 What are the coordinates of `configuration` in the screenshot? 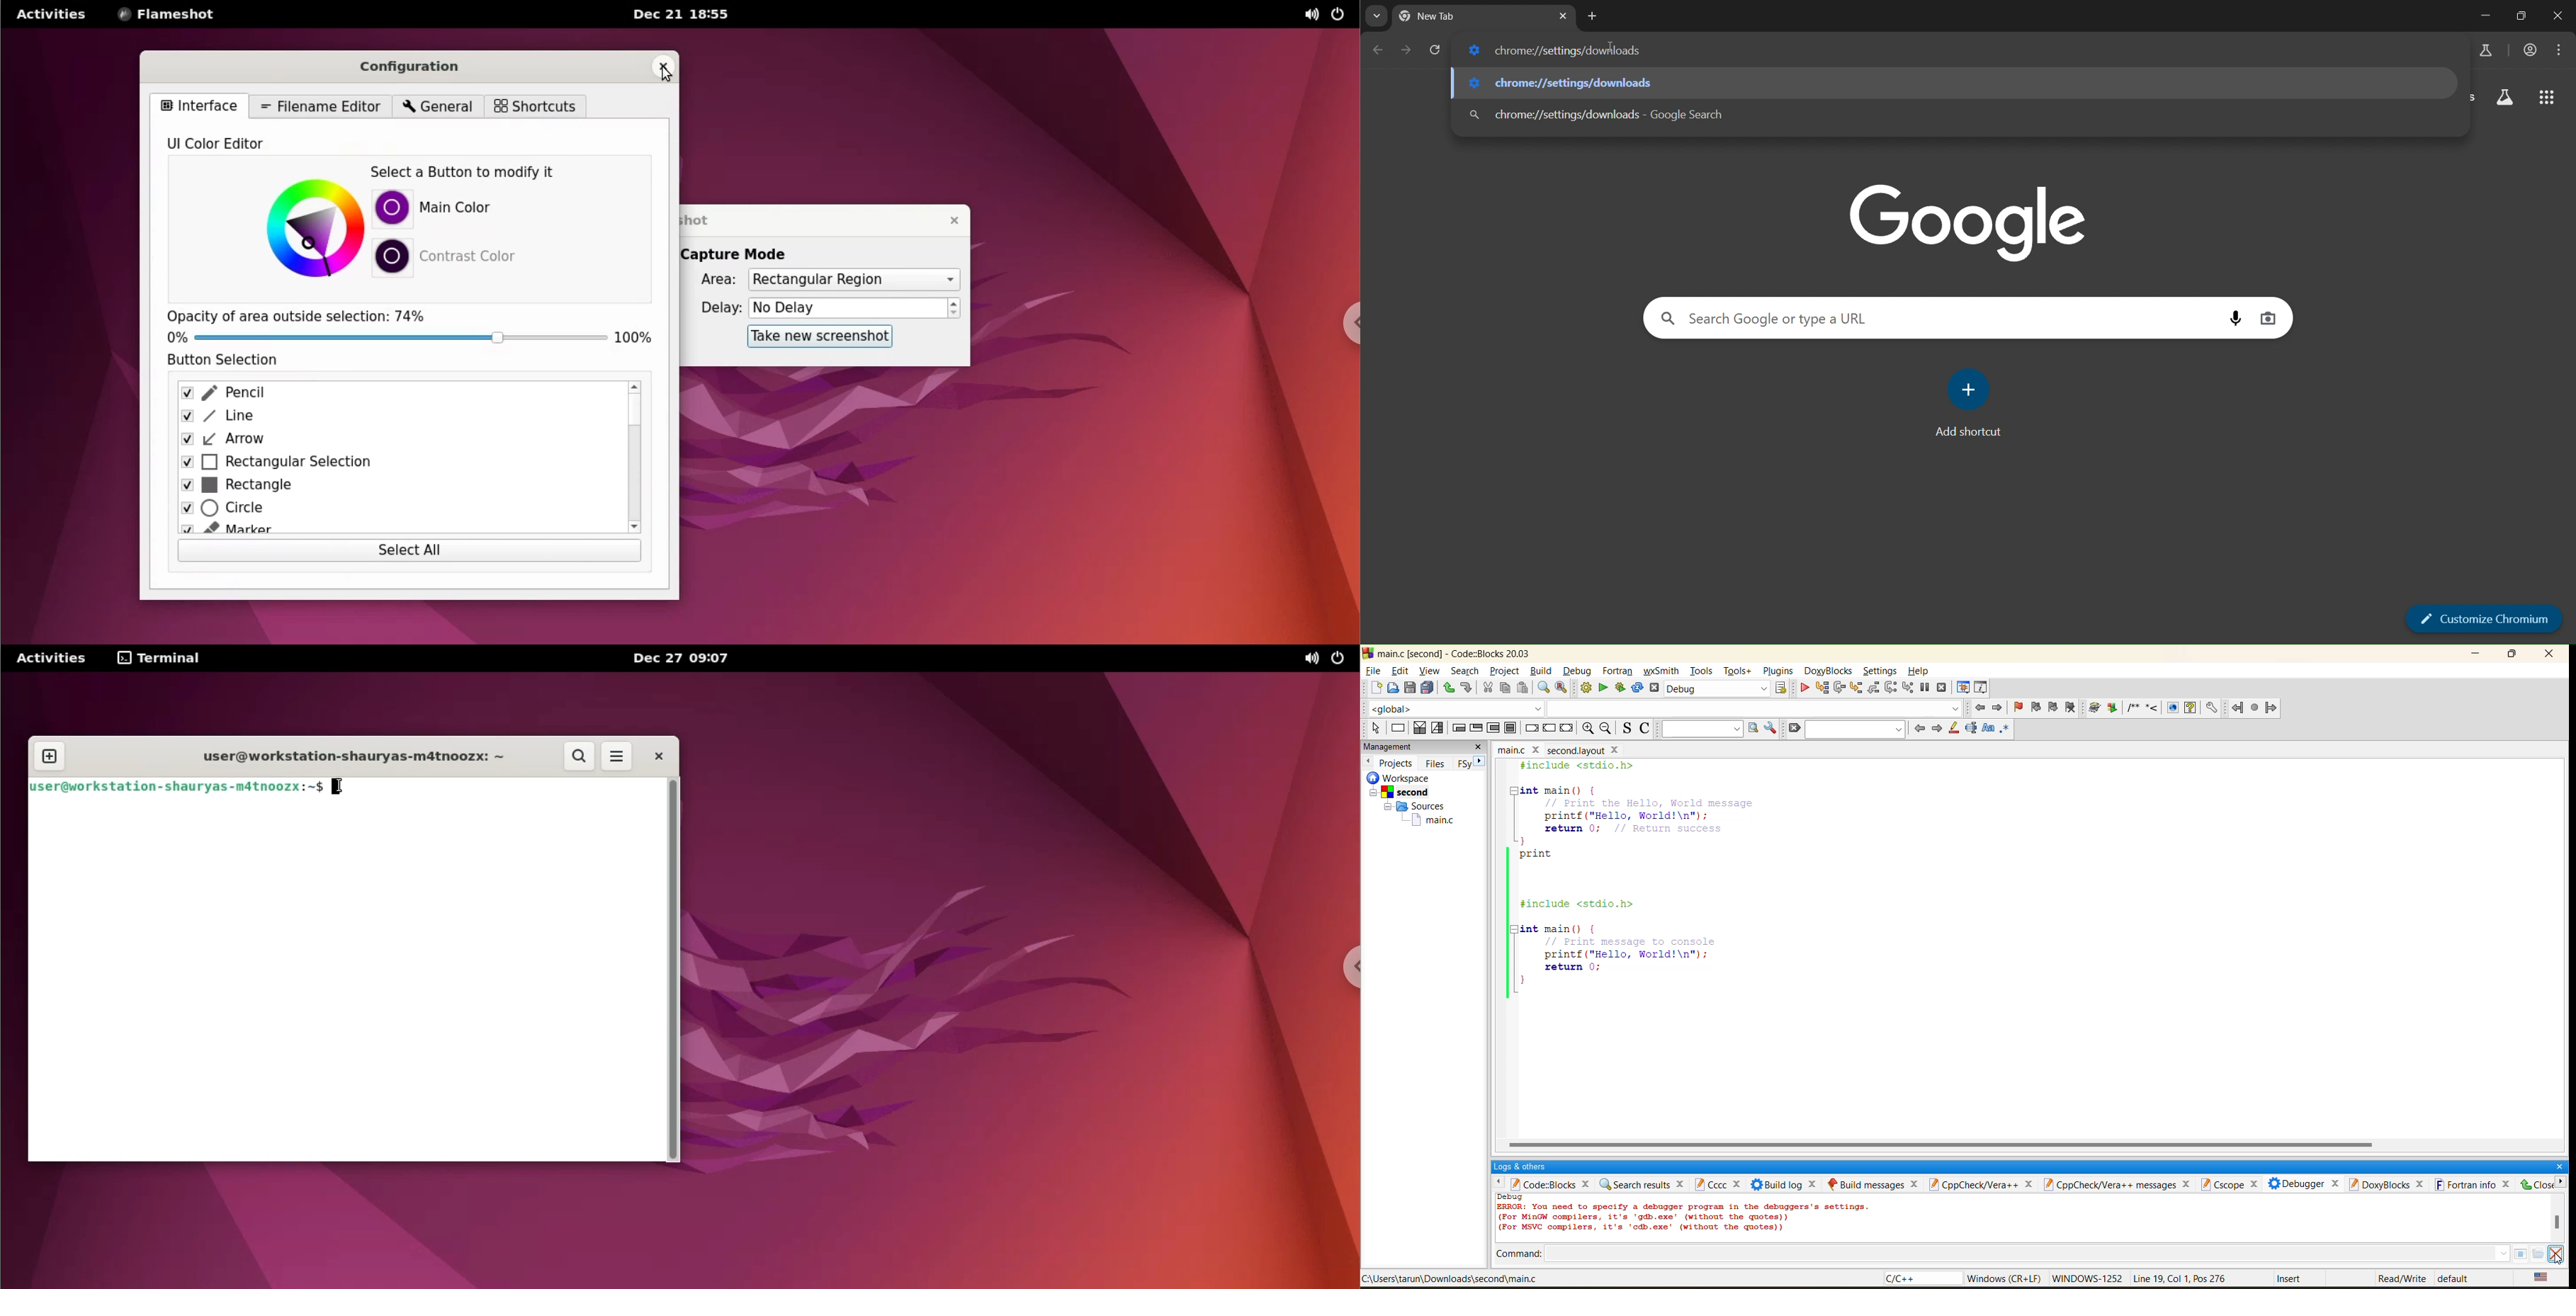 It's located at (417, 67).